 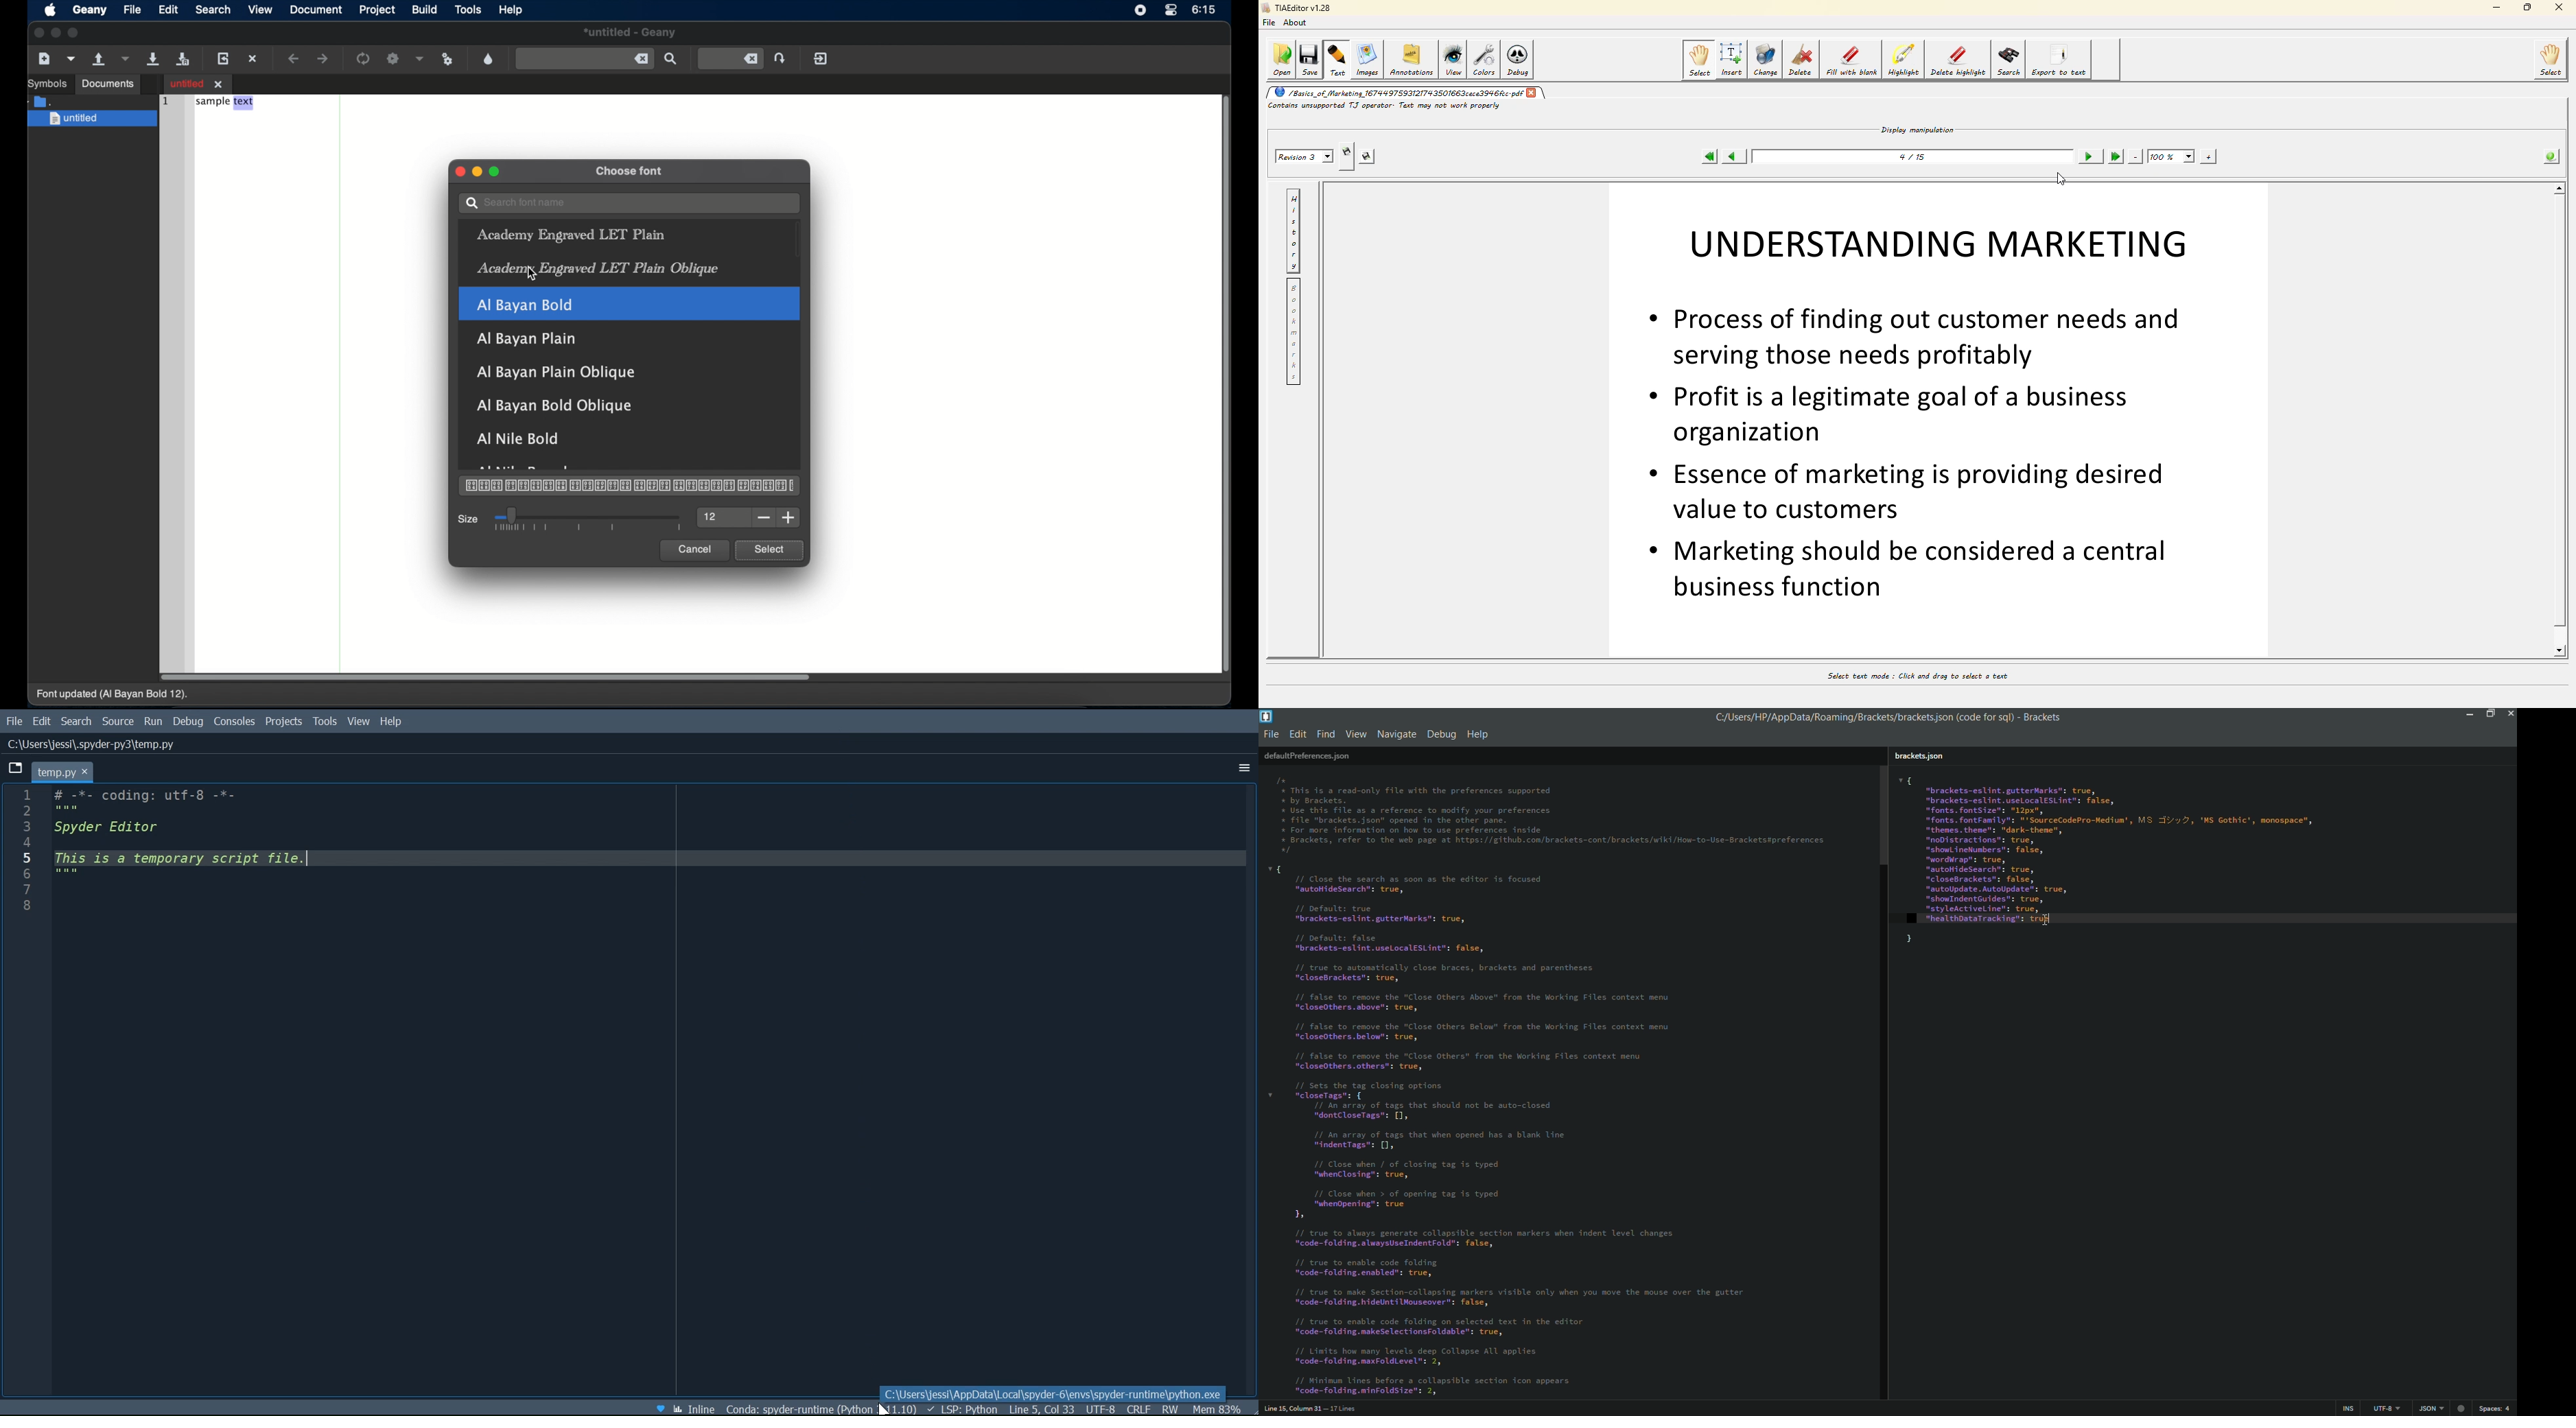 I want to click on minimize, so click(x=56, y=33).